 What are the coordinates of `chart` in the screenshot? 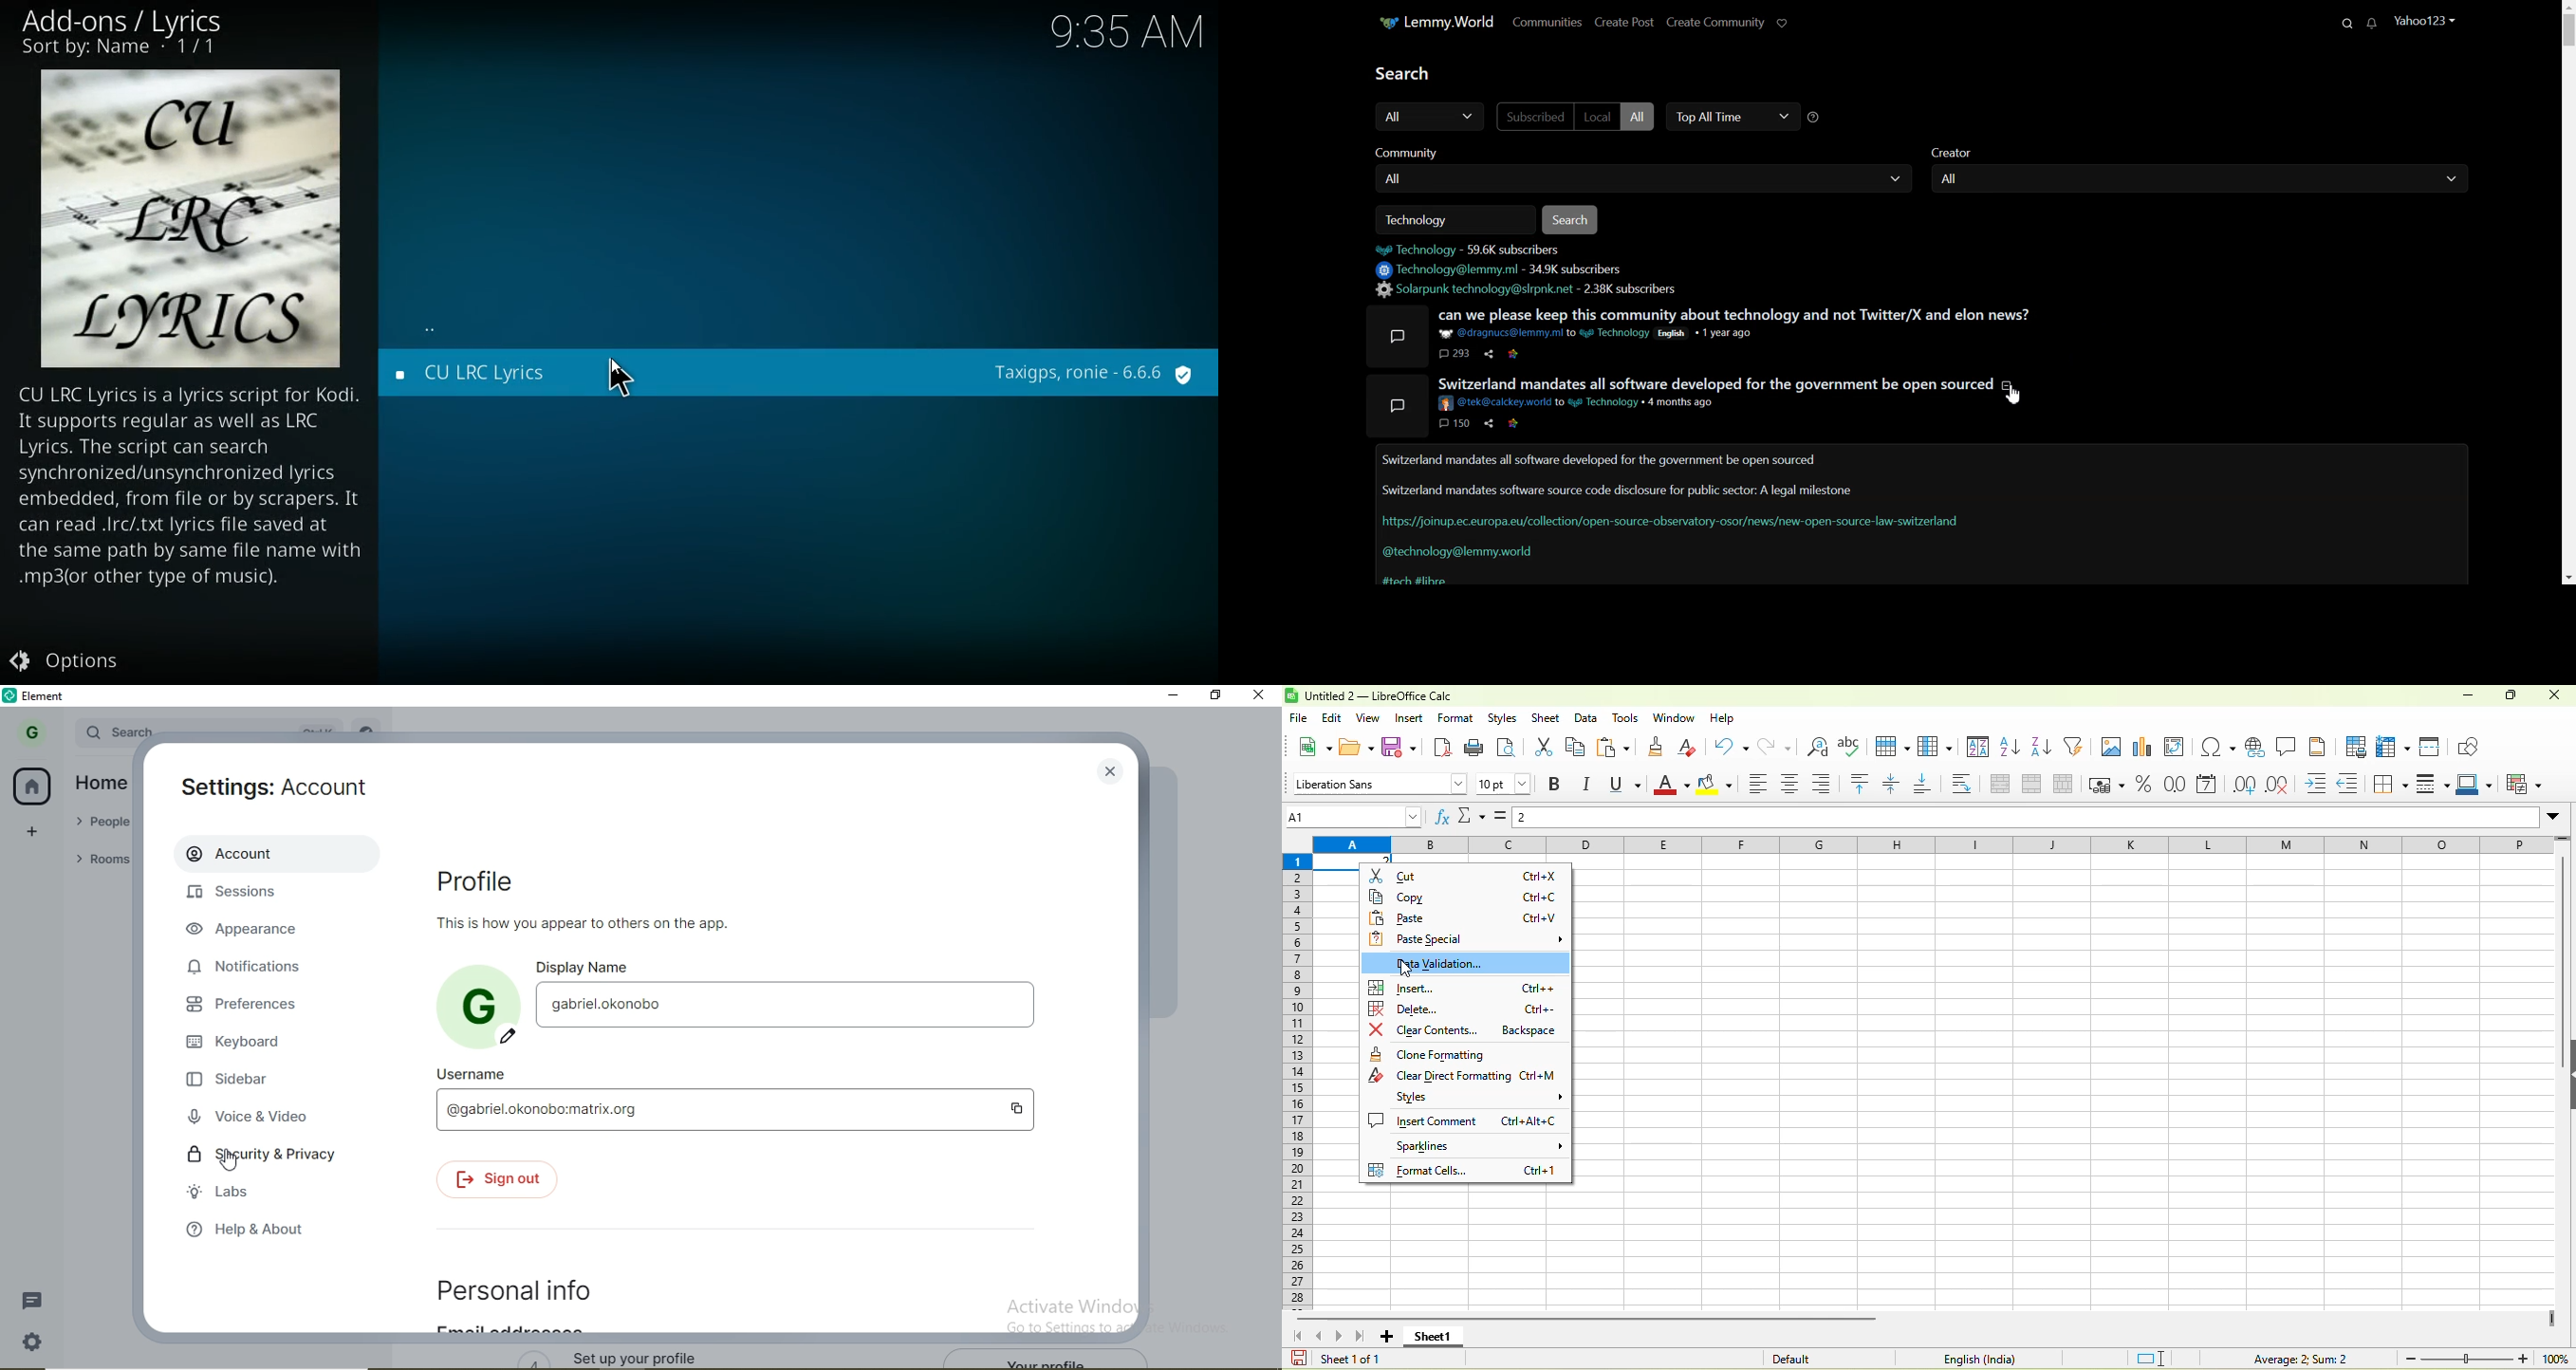 It's located at (2146, 749).